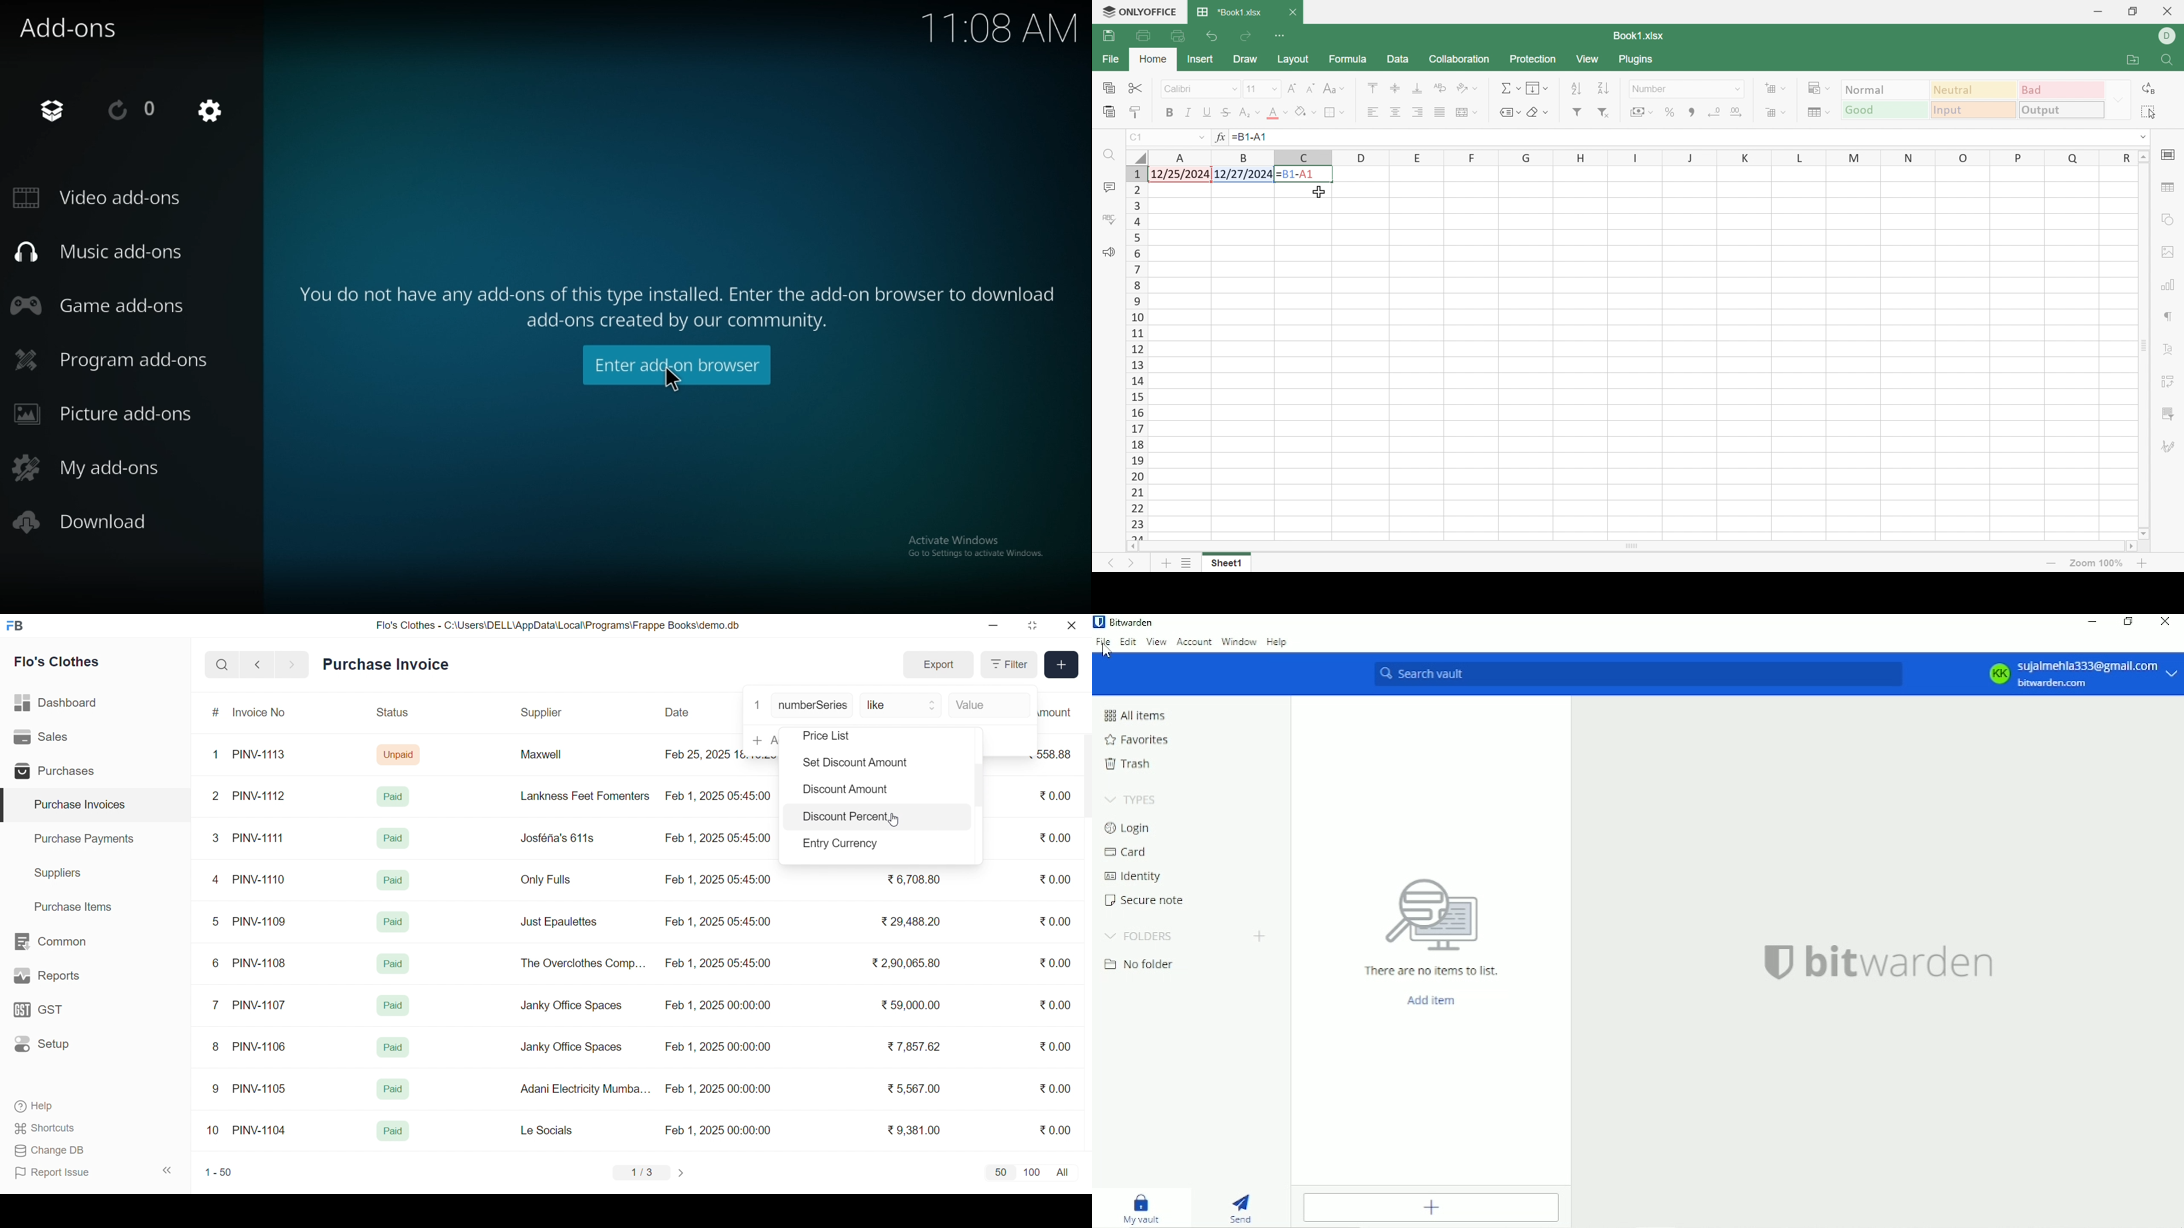 Image resolution: width=2184 pixels, height=1232 pixels. I want to click on Customize Quick Access Toolbar, so click(1281, 35).